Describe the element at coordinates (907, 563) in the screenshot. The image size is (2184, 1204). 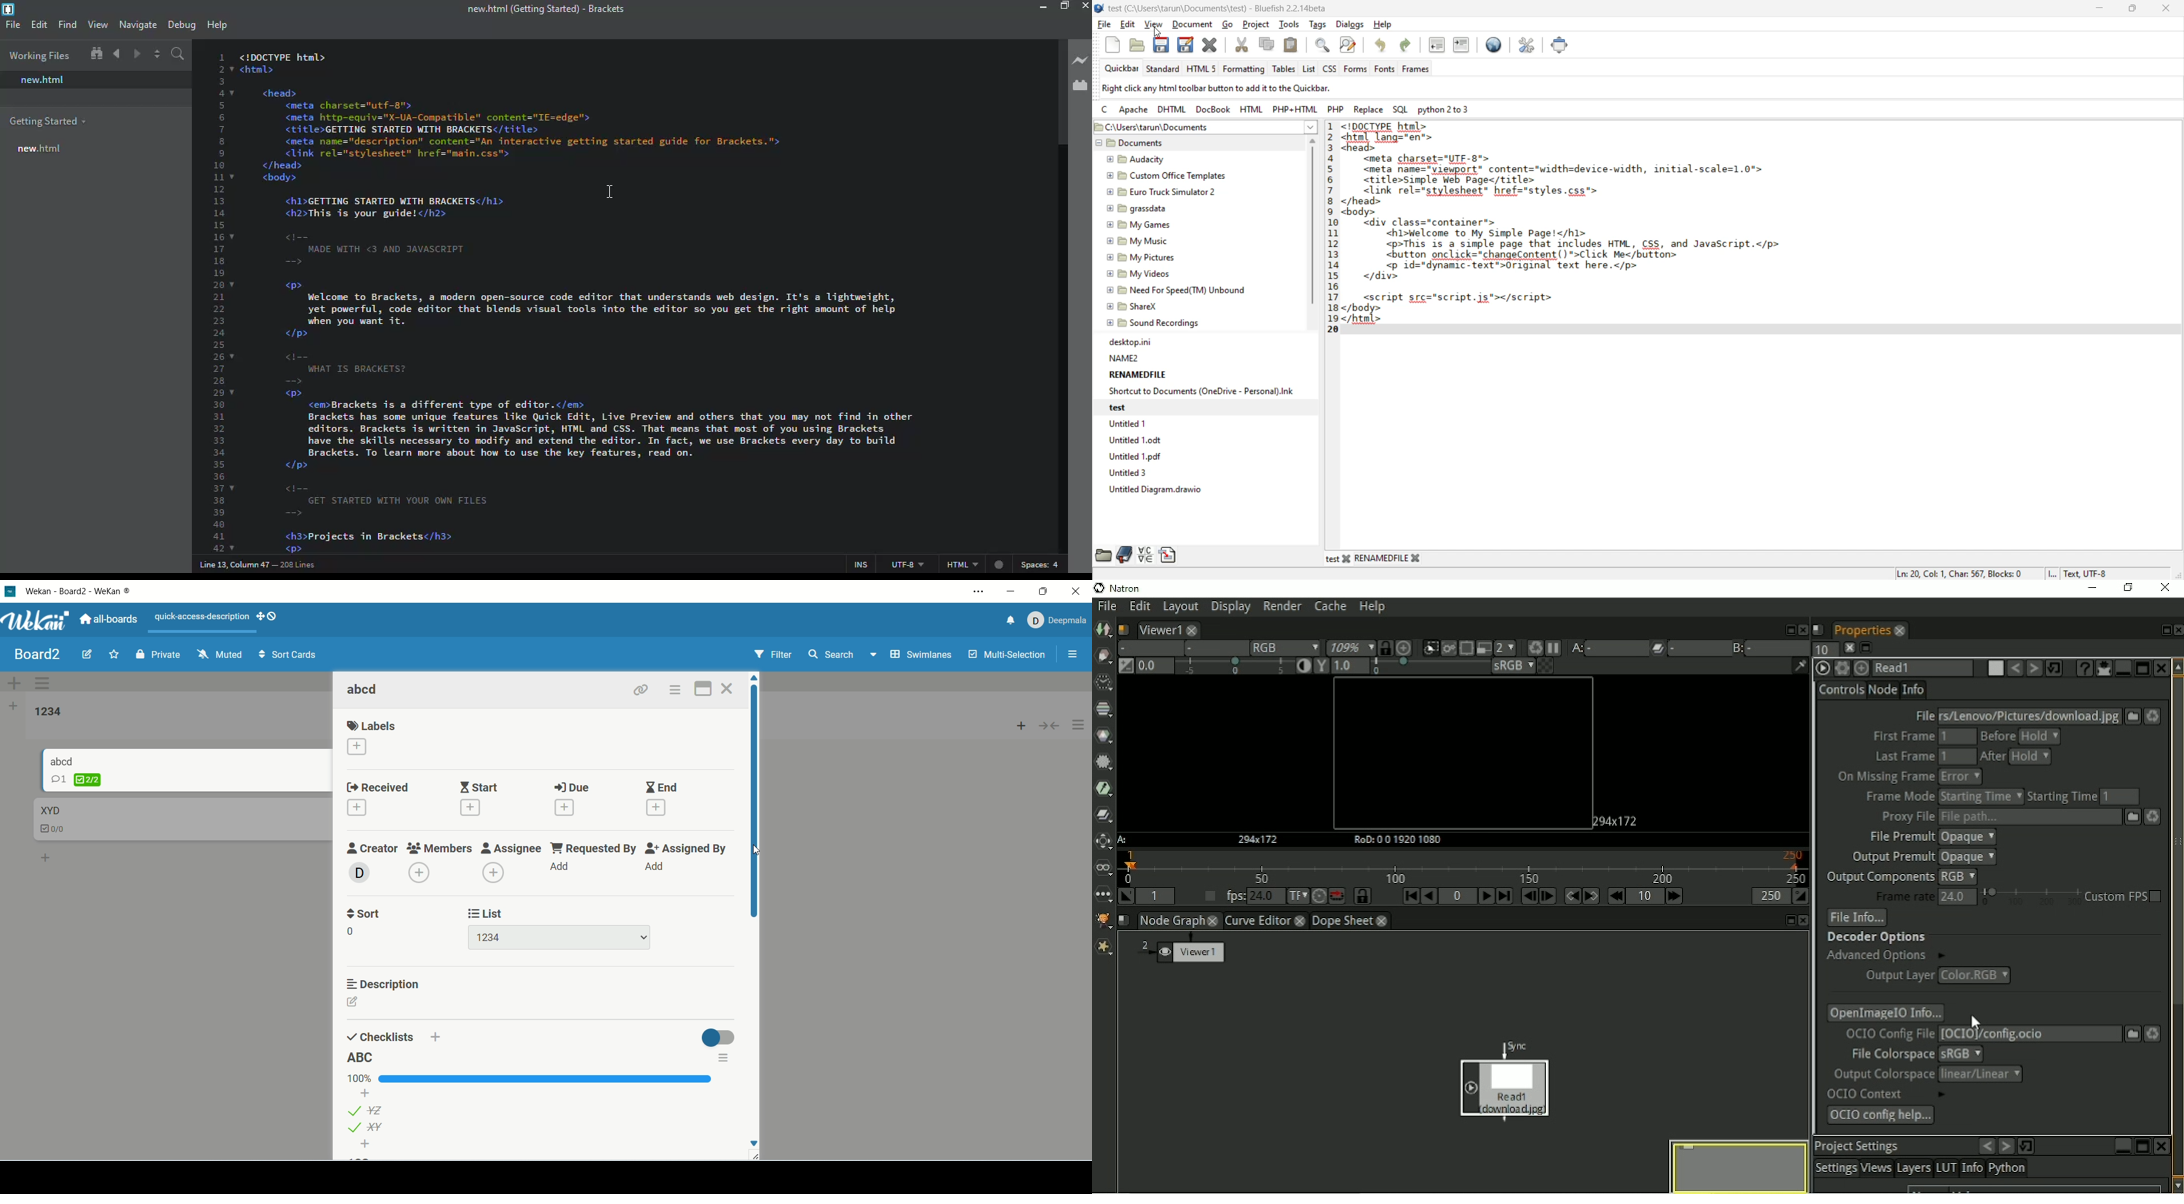
I see `utf 8` at that location.